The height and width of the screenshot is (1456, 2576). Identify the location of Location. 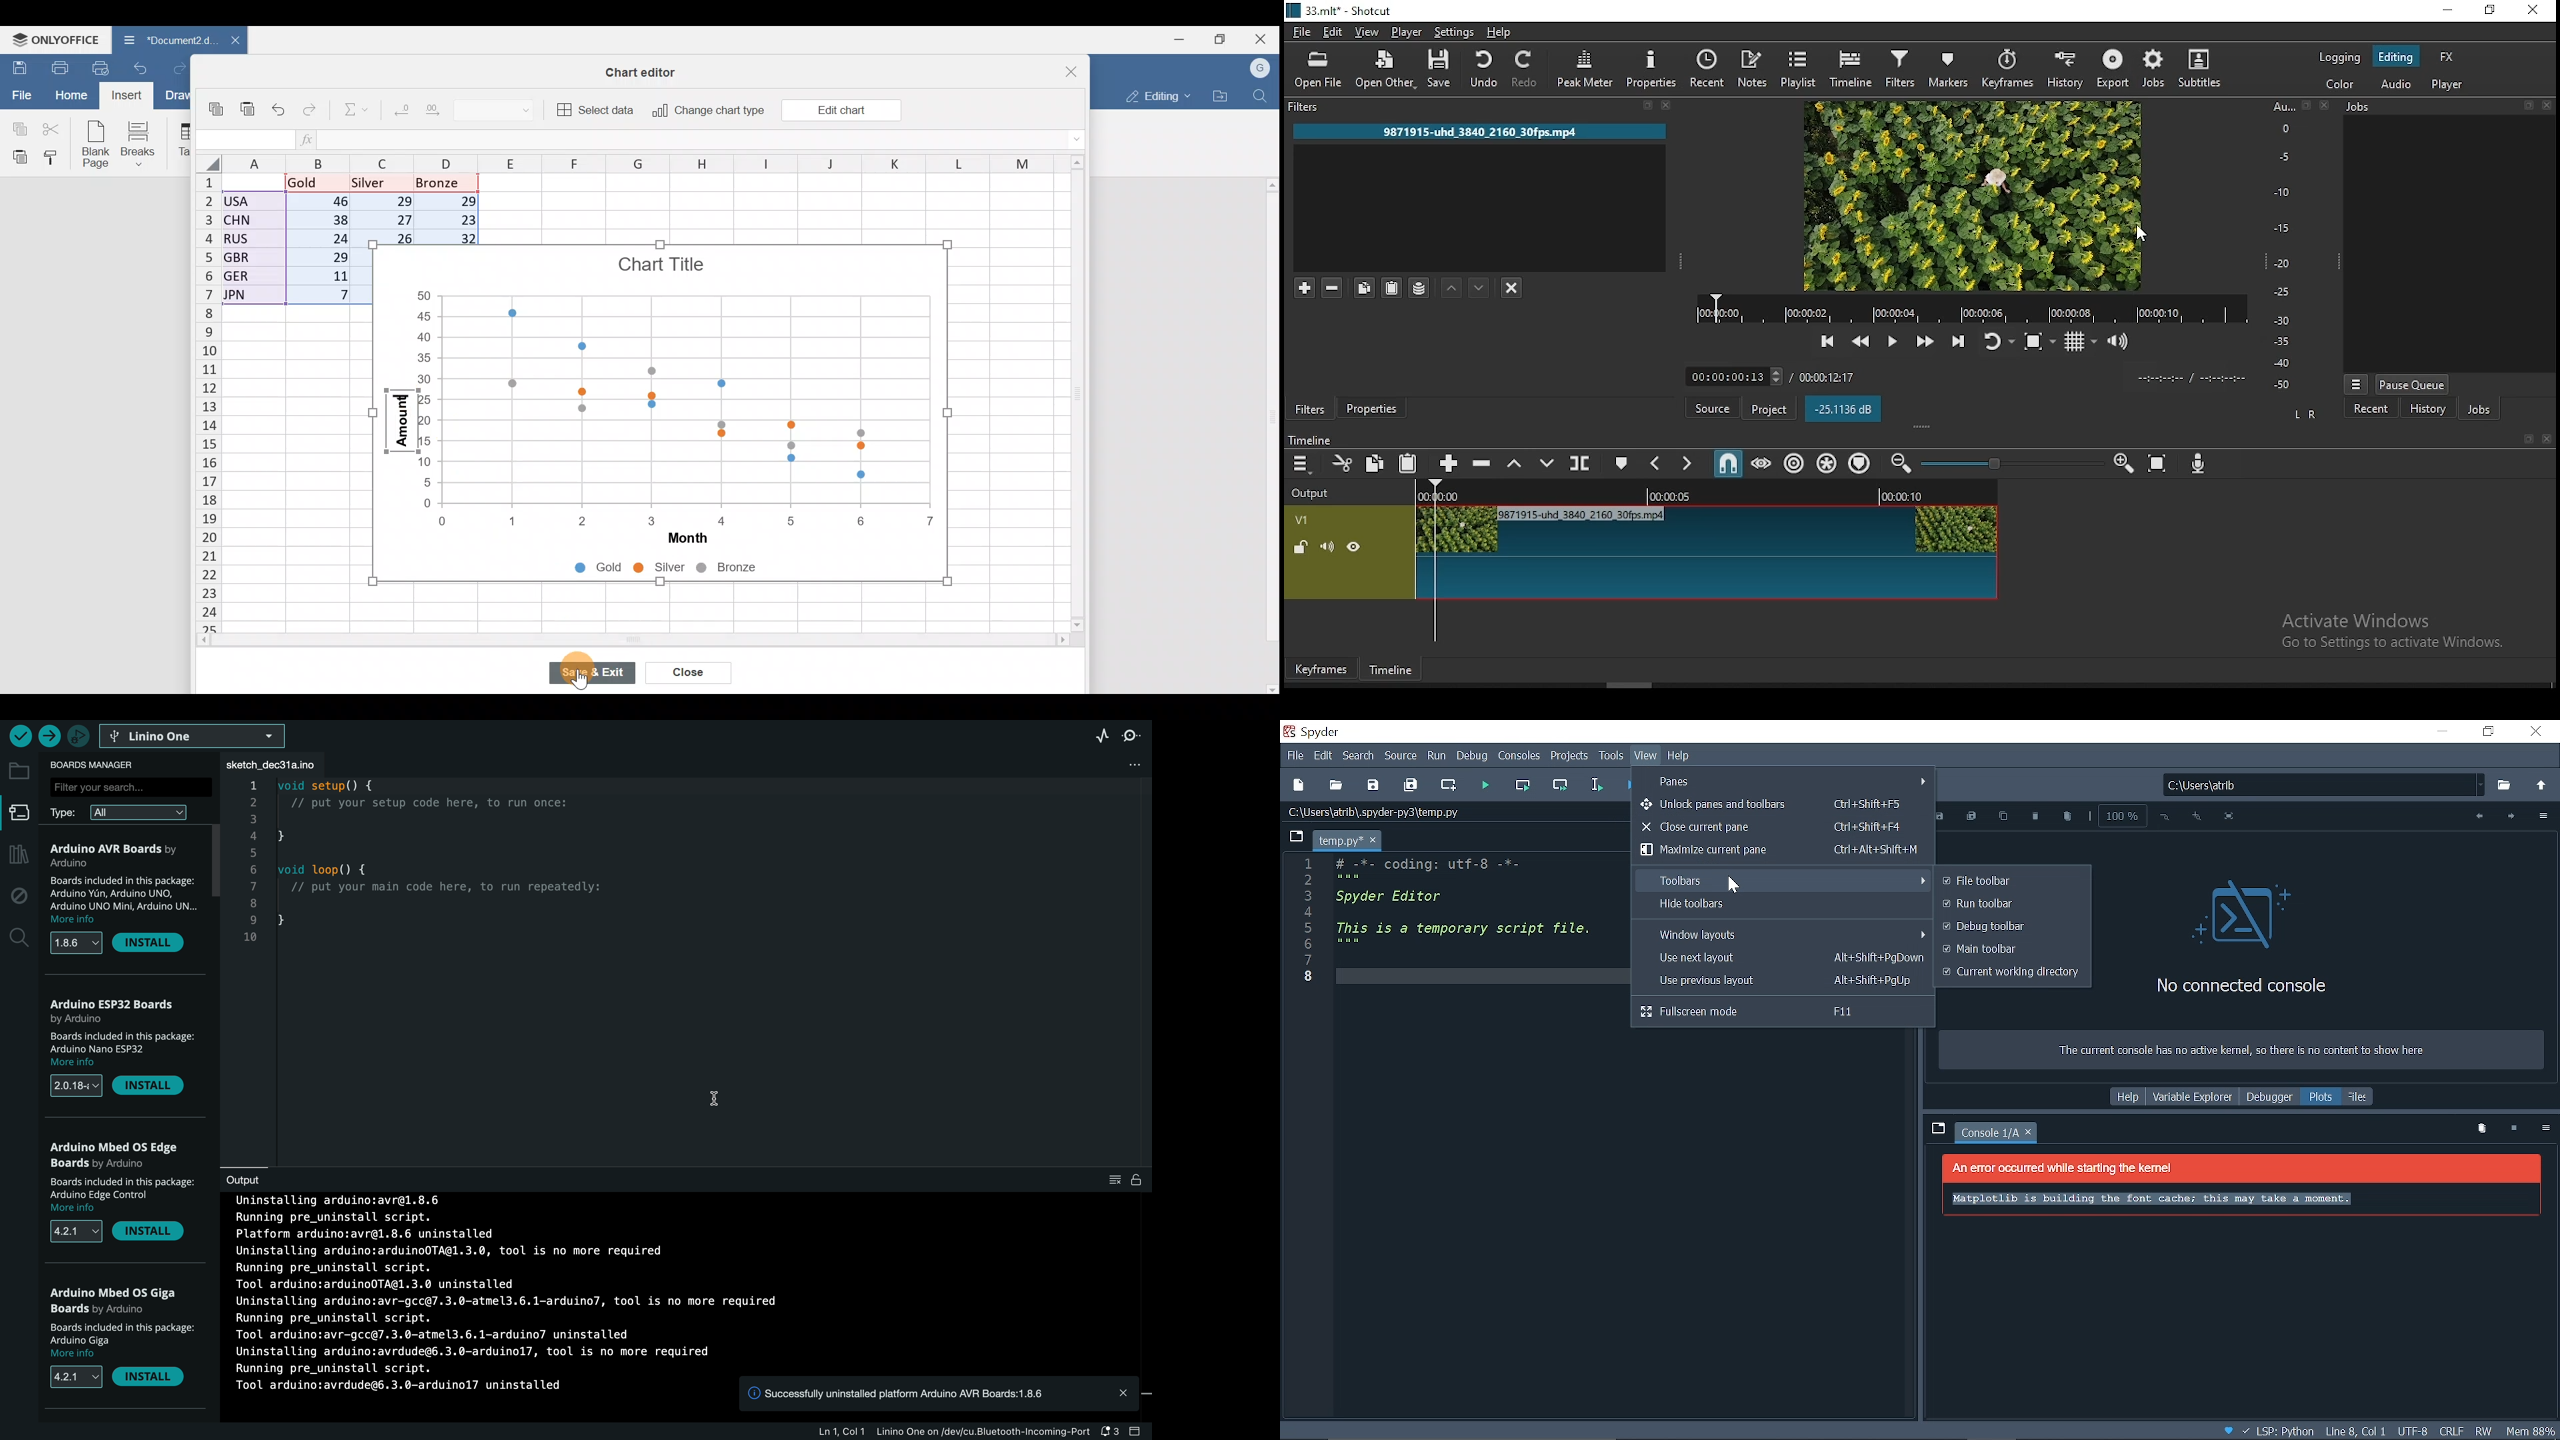
(1385, 812).